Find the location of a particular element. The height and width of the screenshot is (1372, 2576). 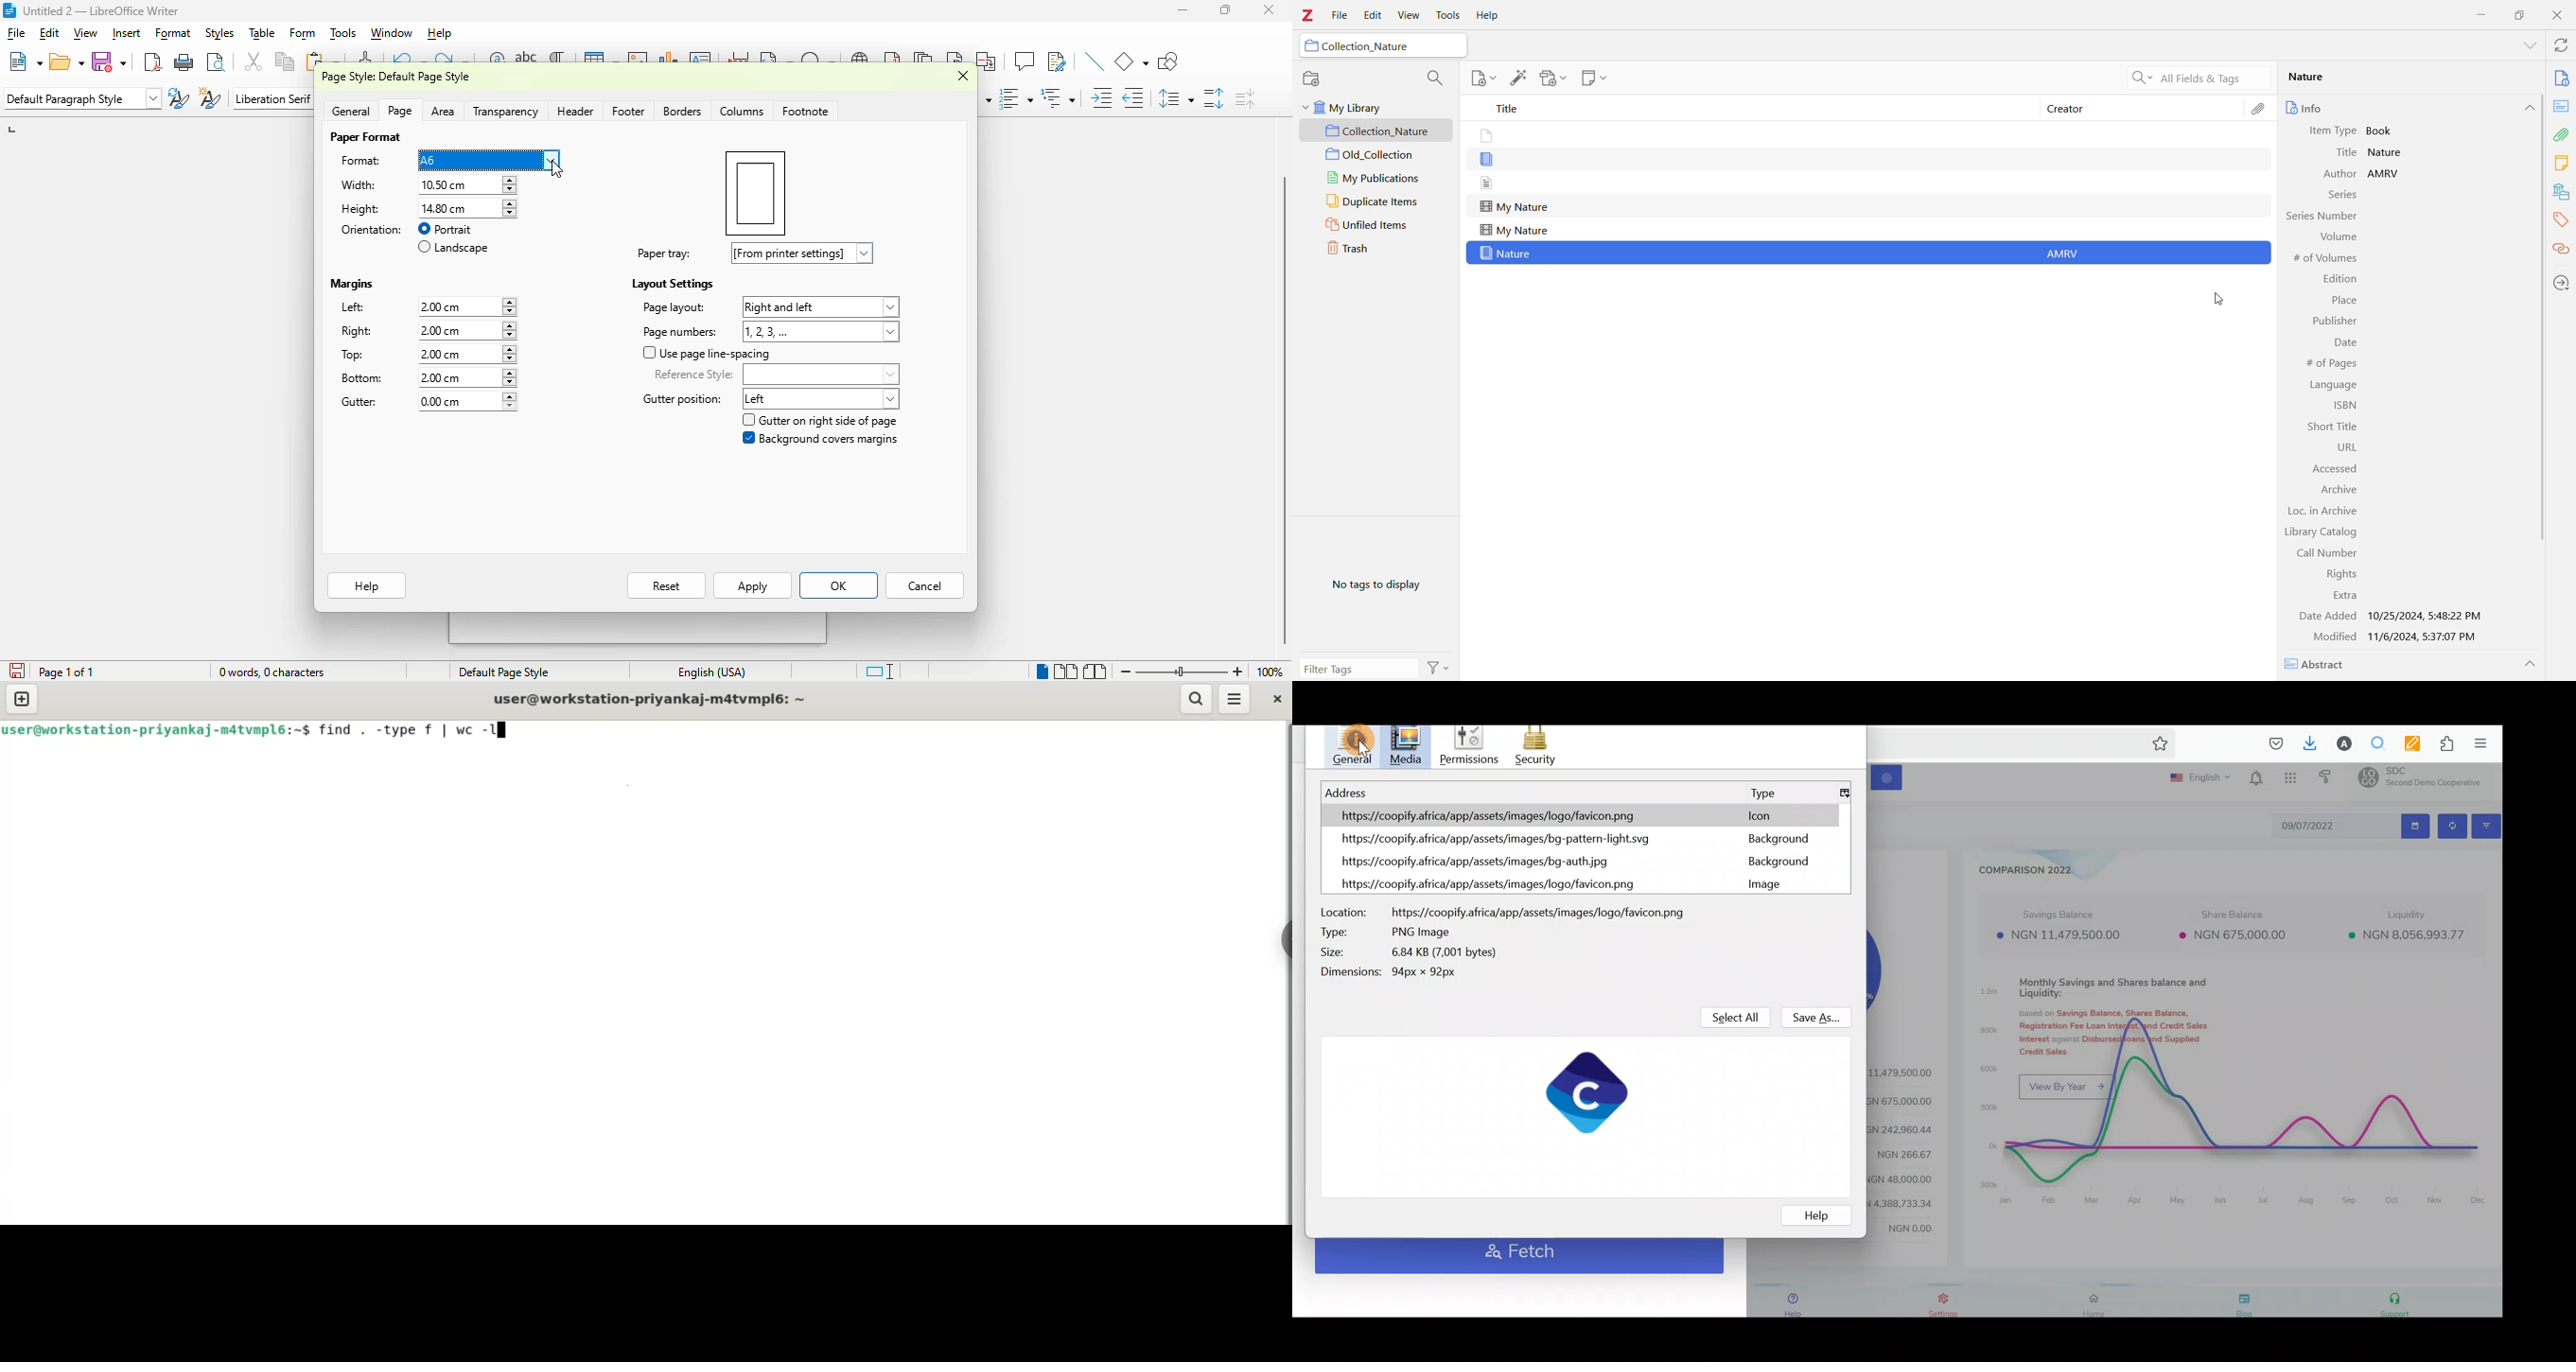

item without title  is located at coordinates (1488, 183).